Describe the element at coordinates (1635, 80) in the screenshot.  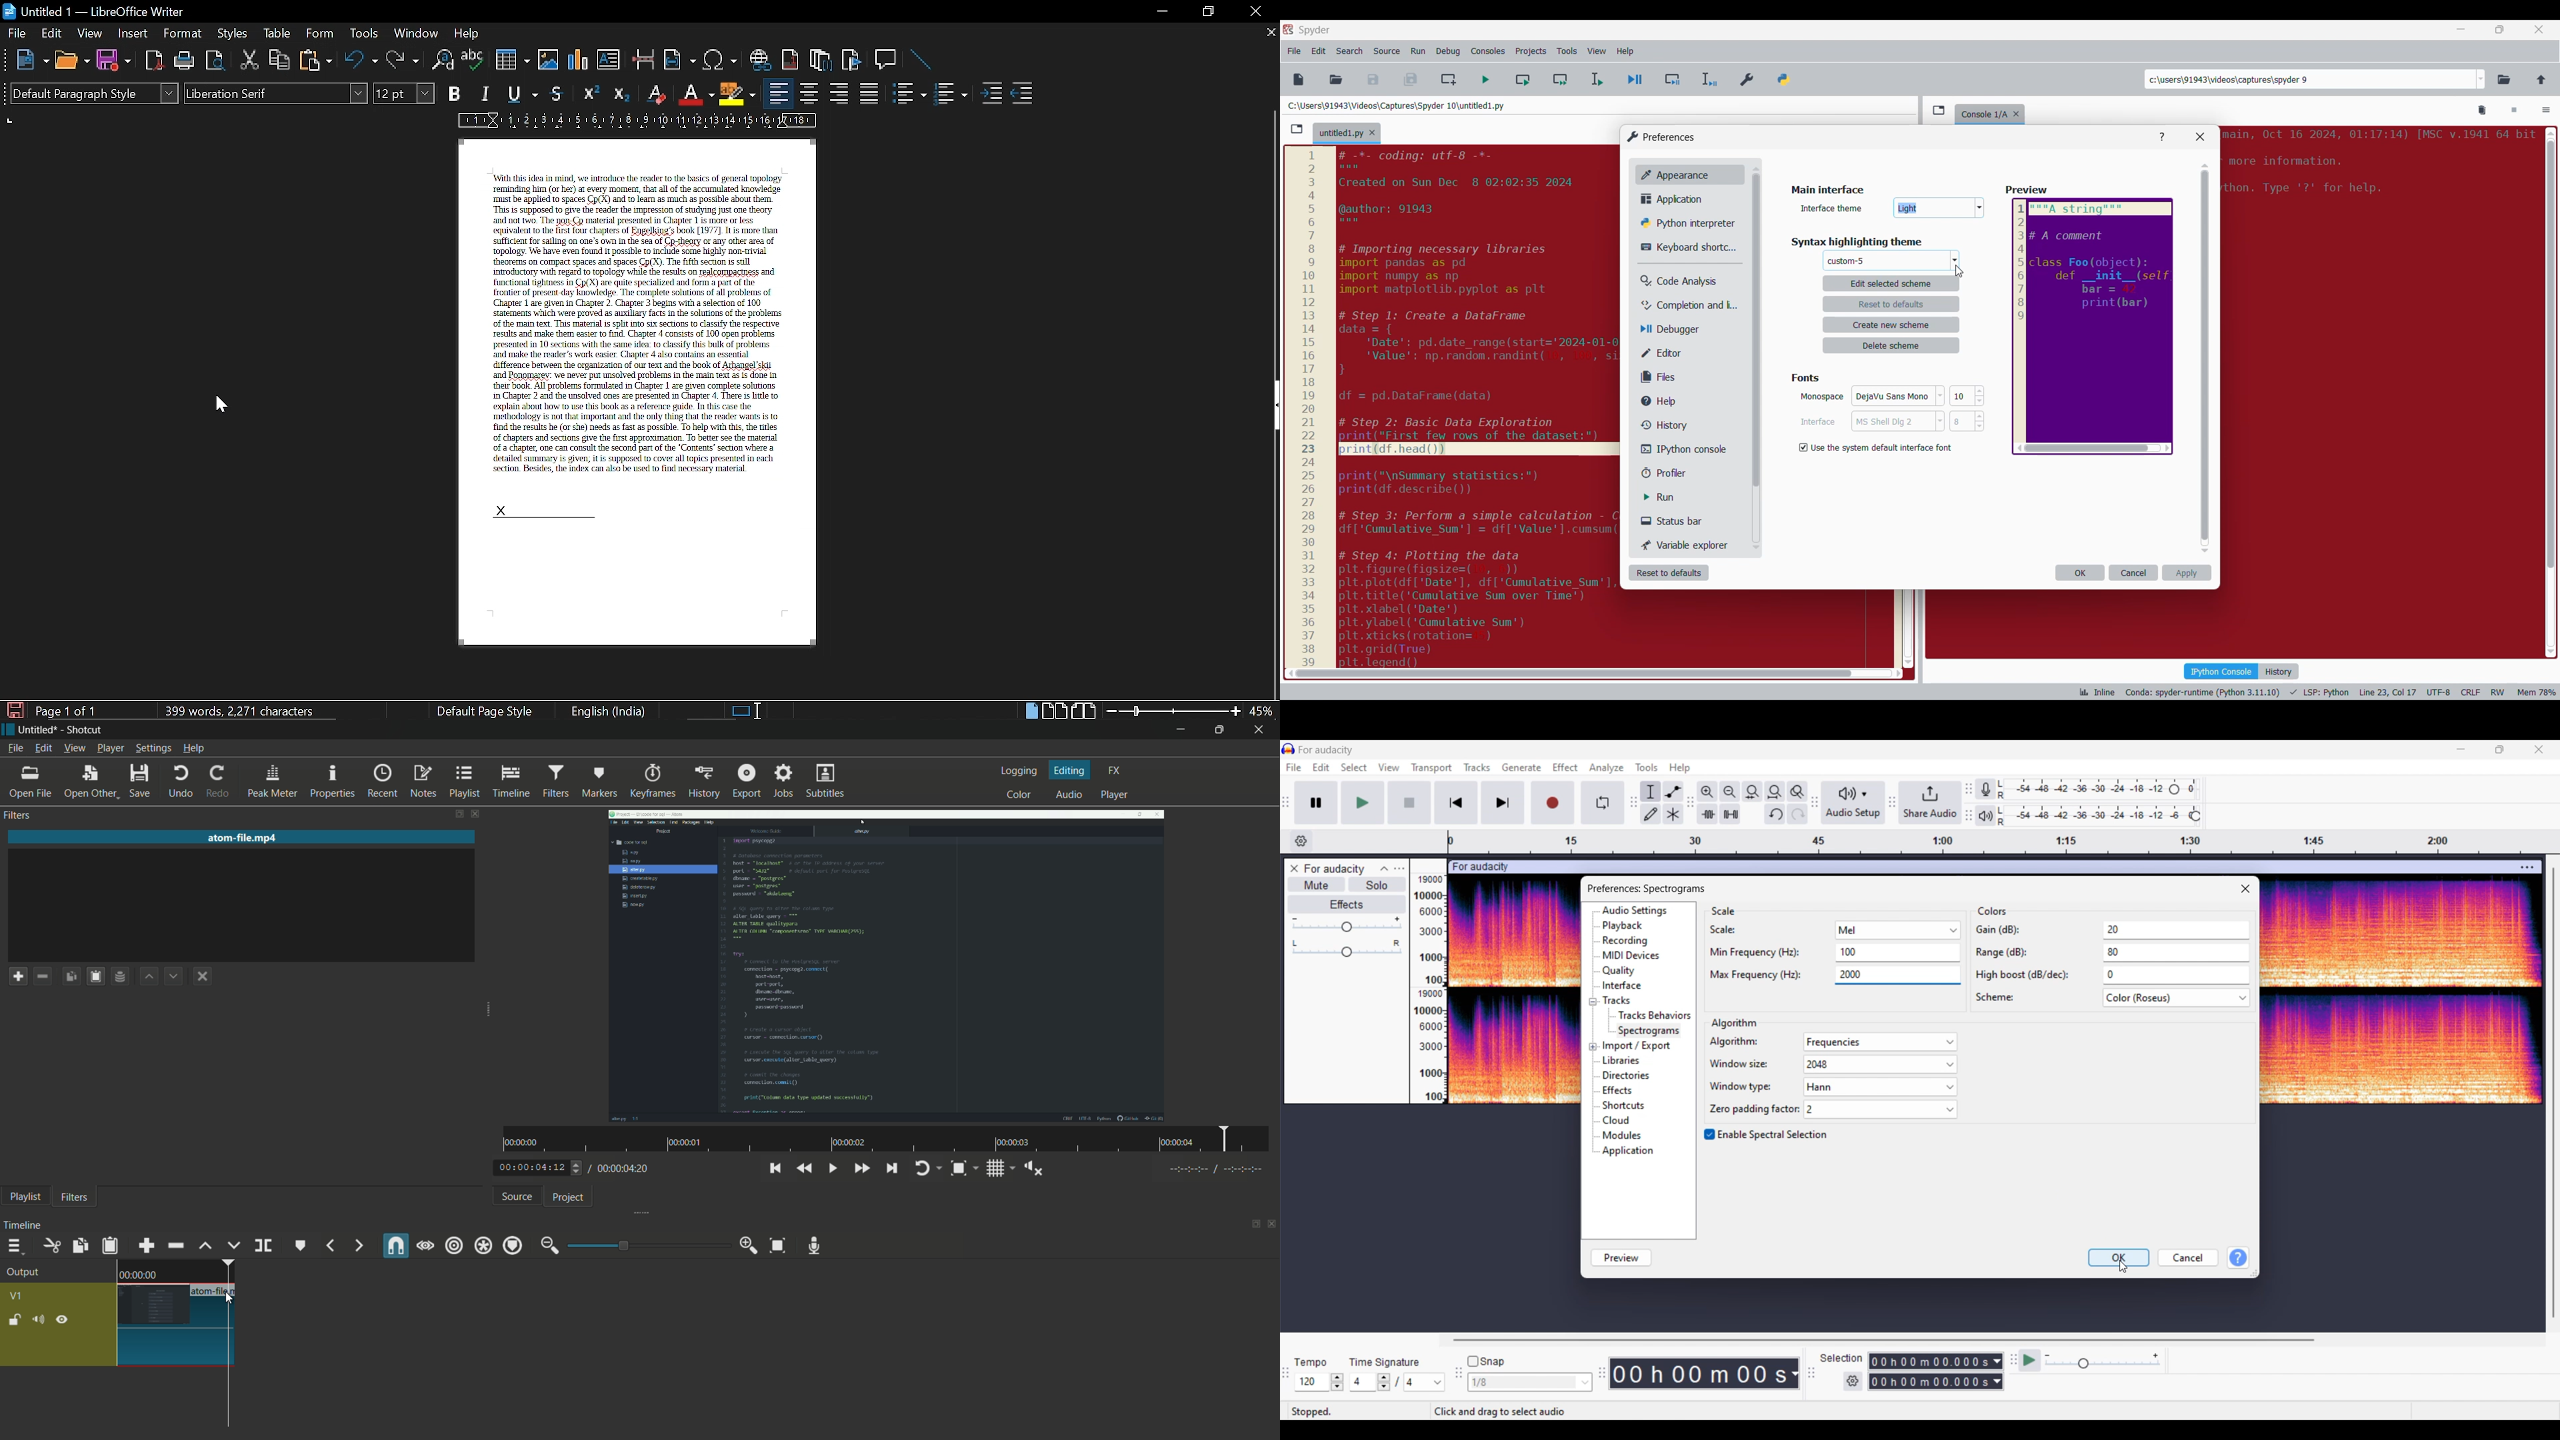
I see `Debug file` at that location.